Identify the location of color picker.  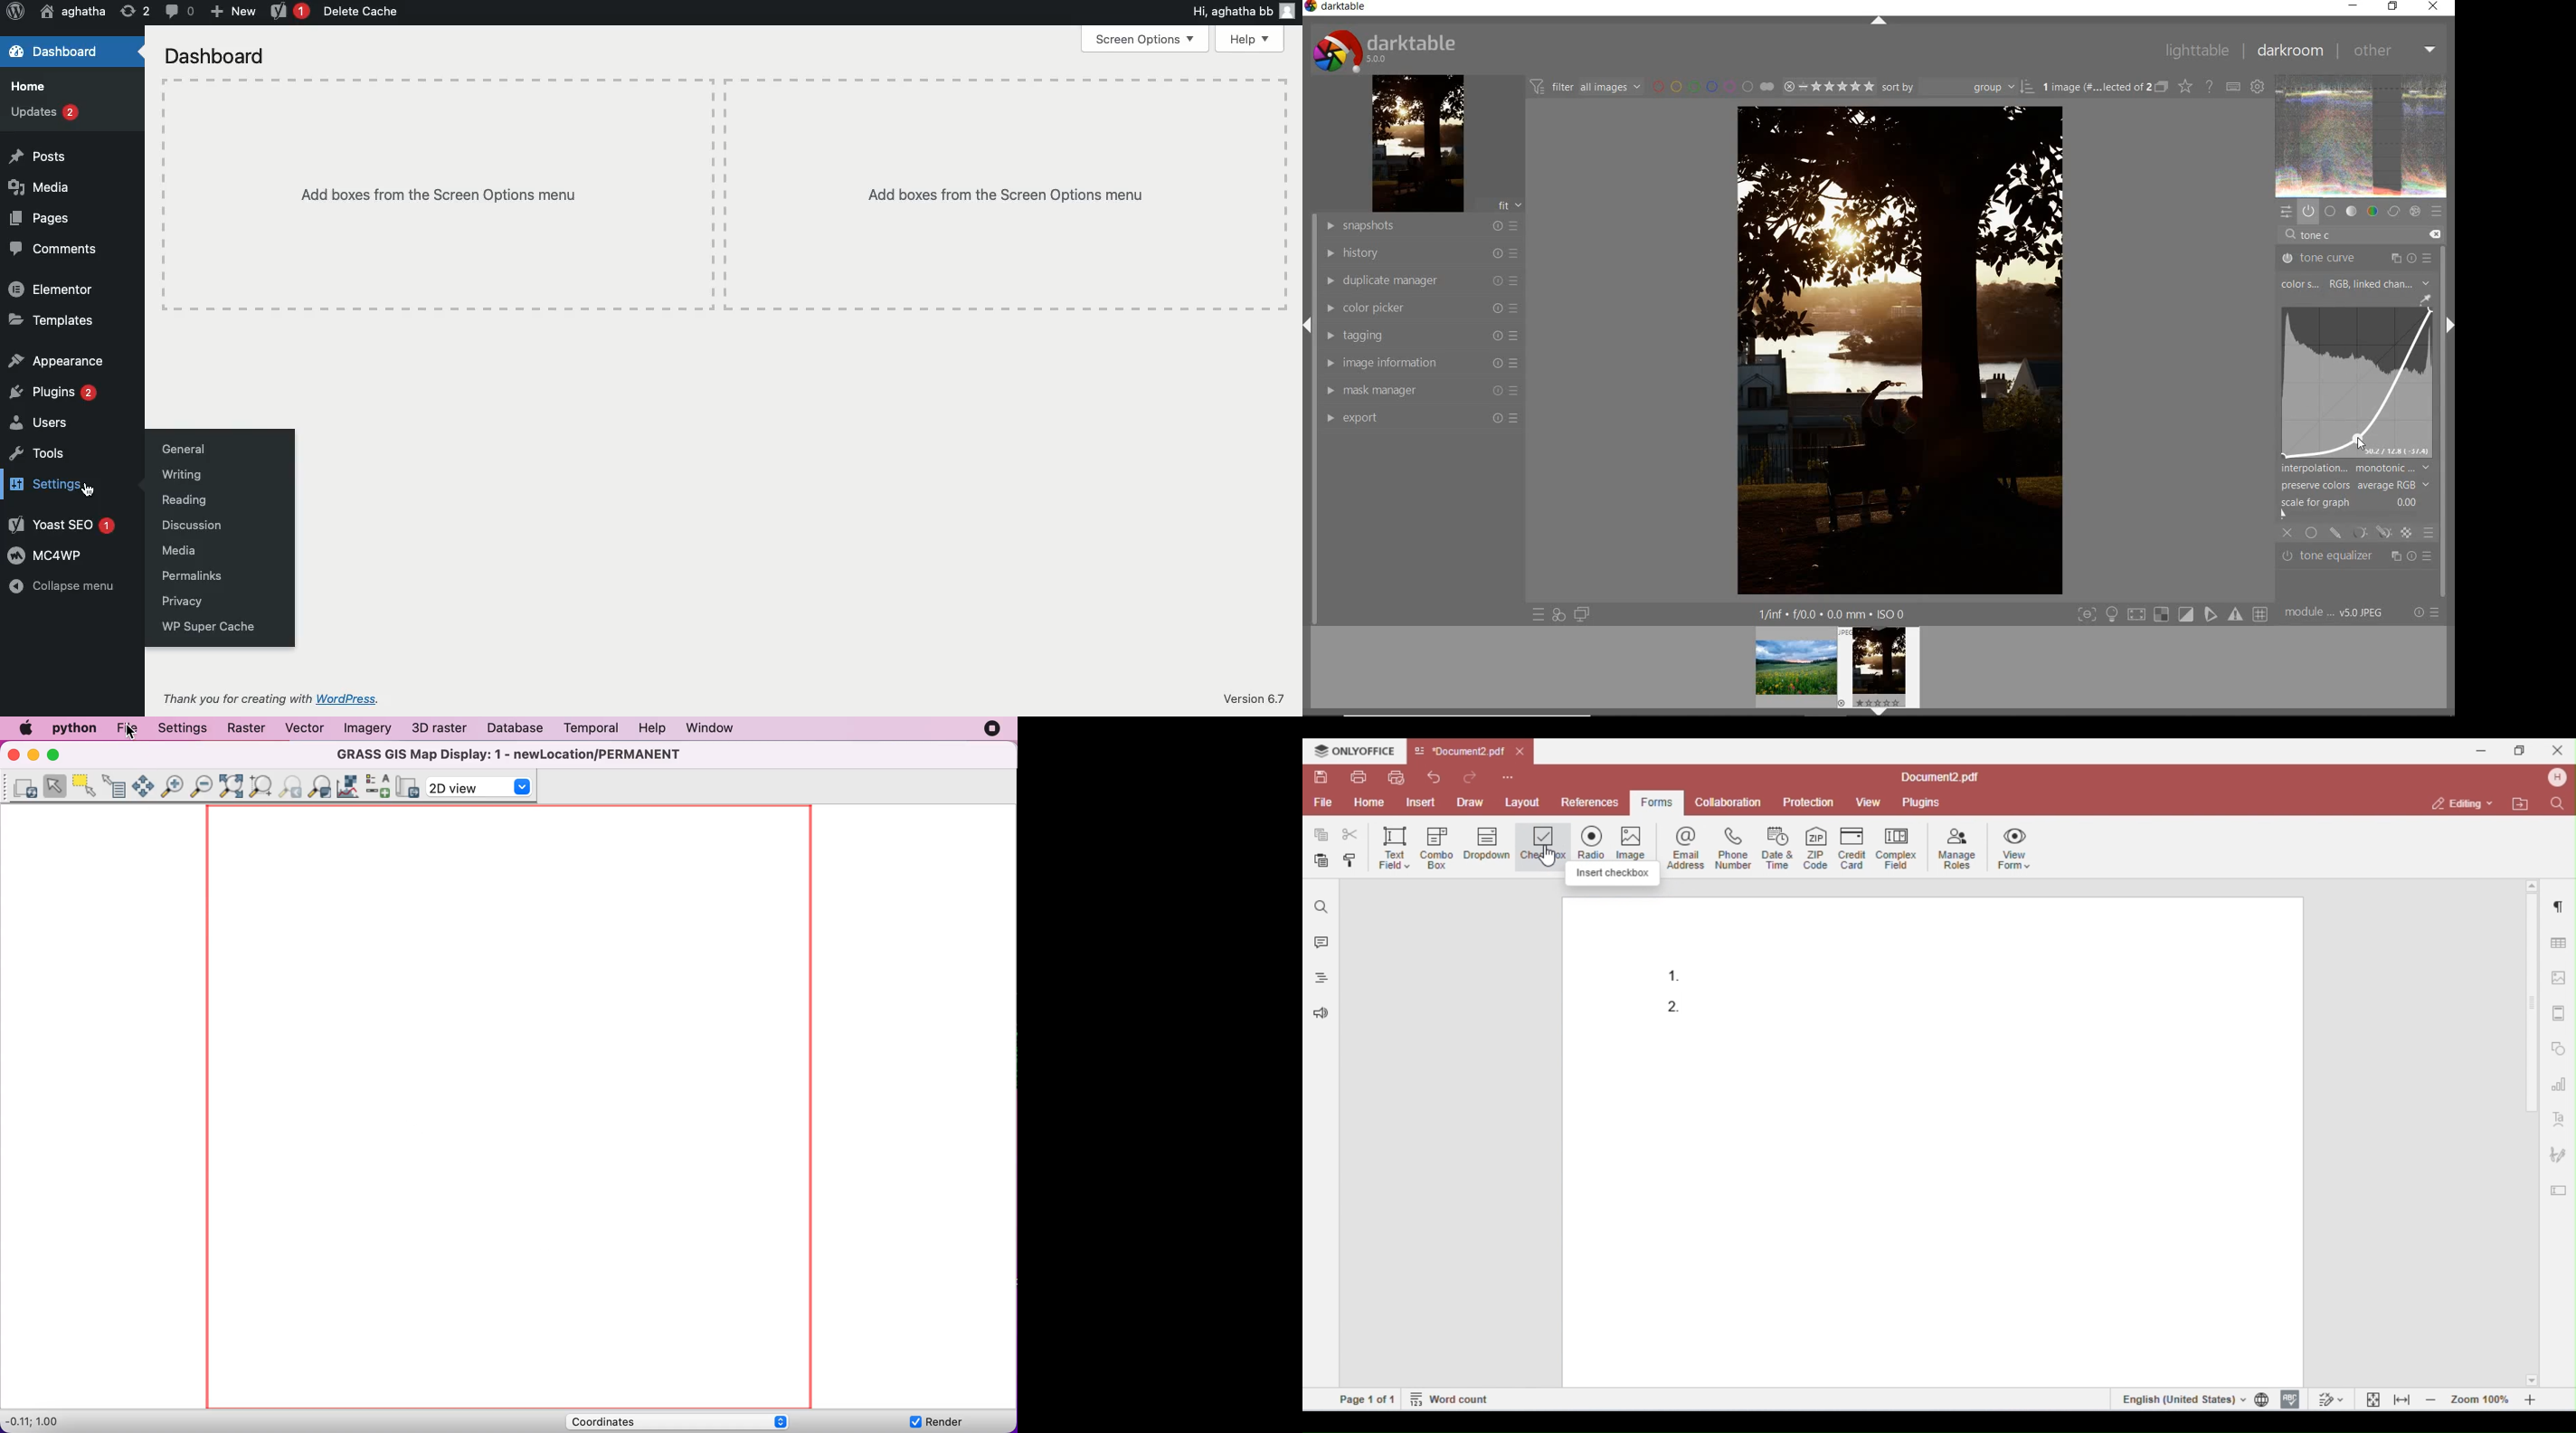
(1418, 307).